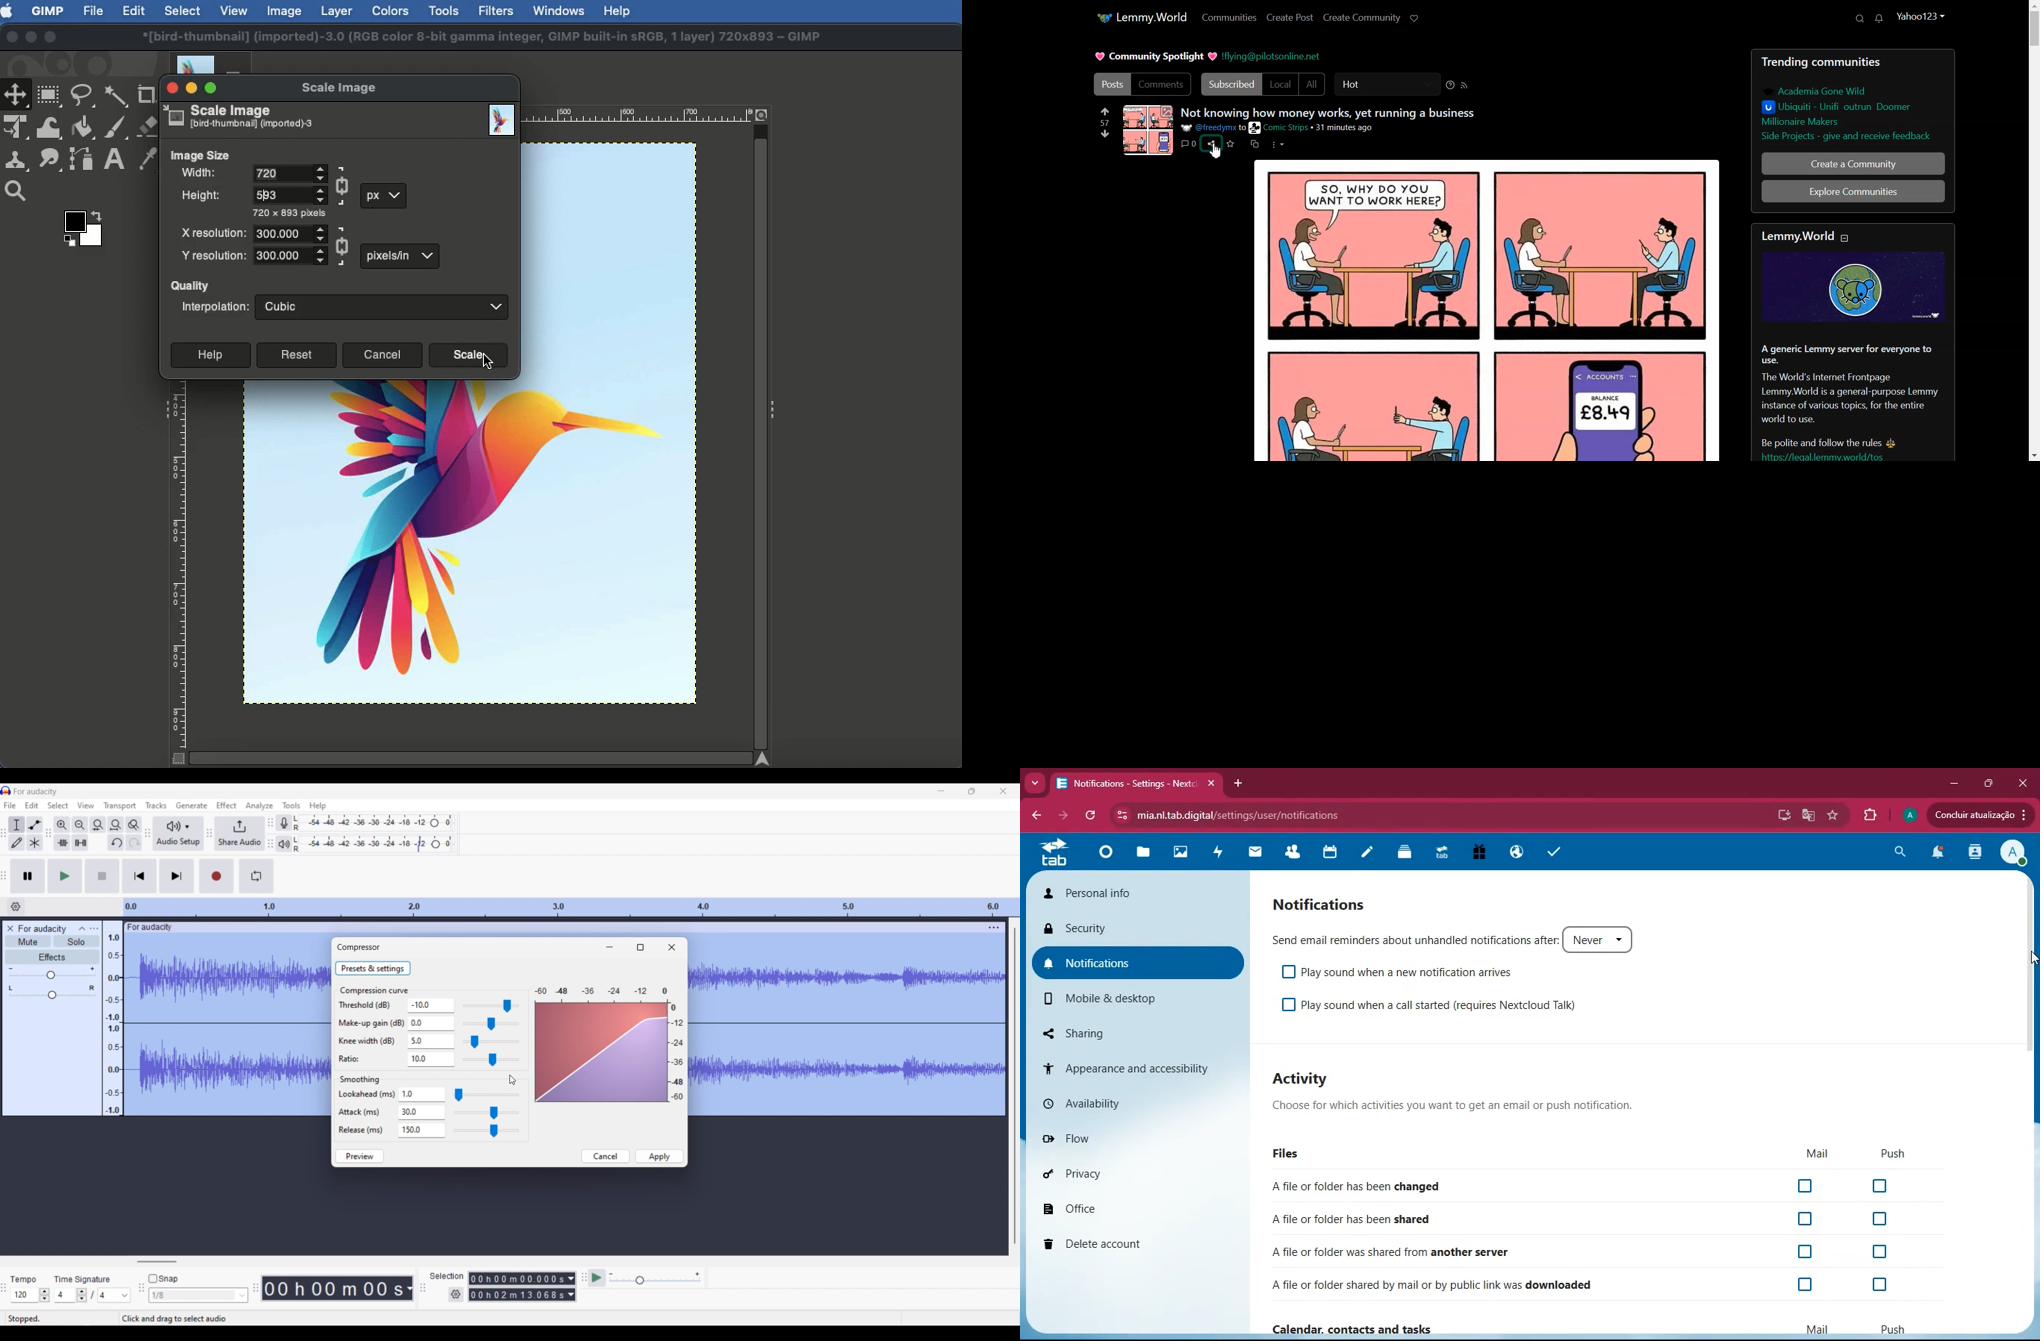 The image size is (2044, 1344). I want to click on Tempo settings, so click(30, 1296).